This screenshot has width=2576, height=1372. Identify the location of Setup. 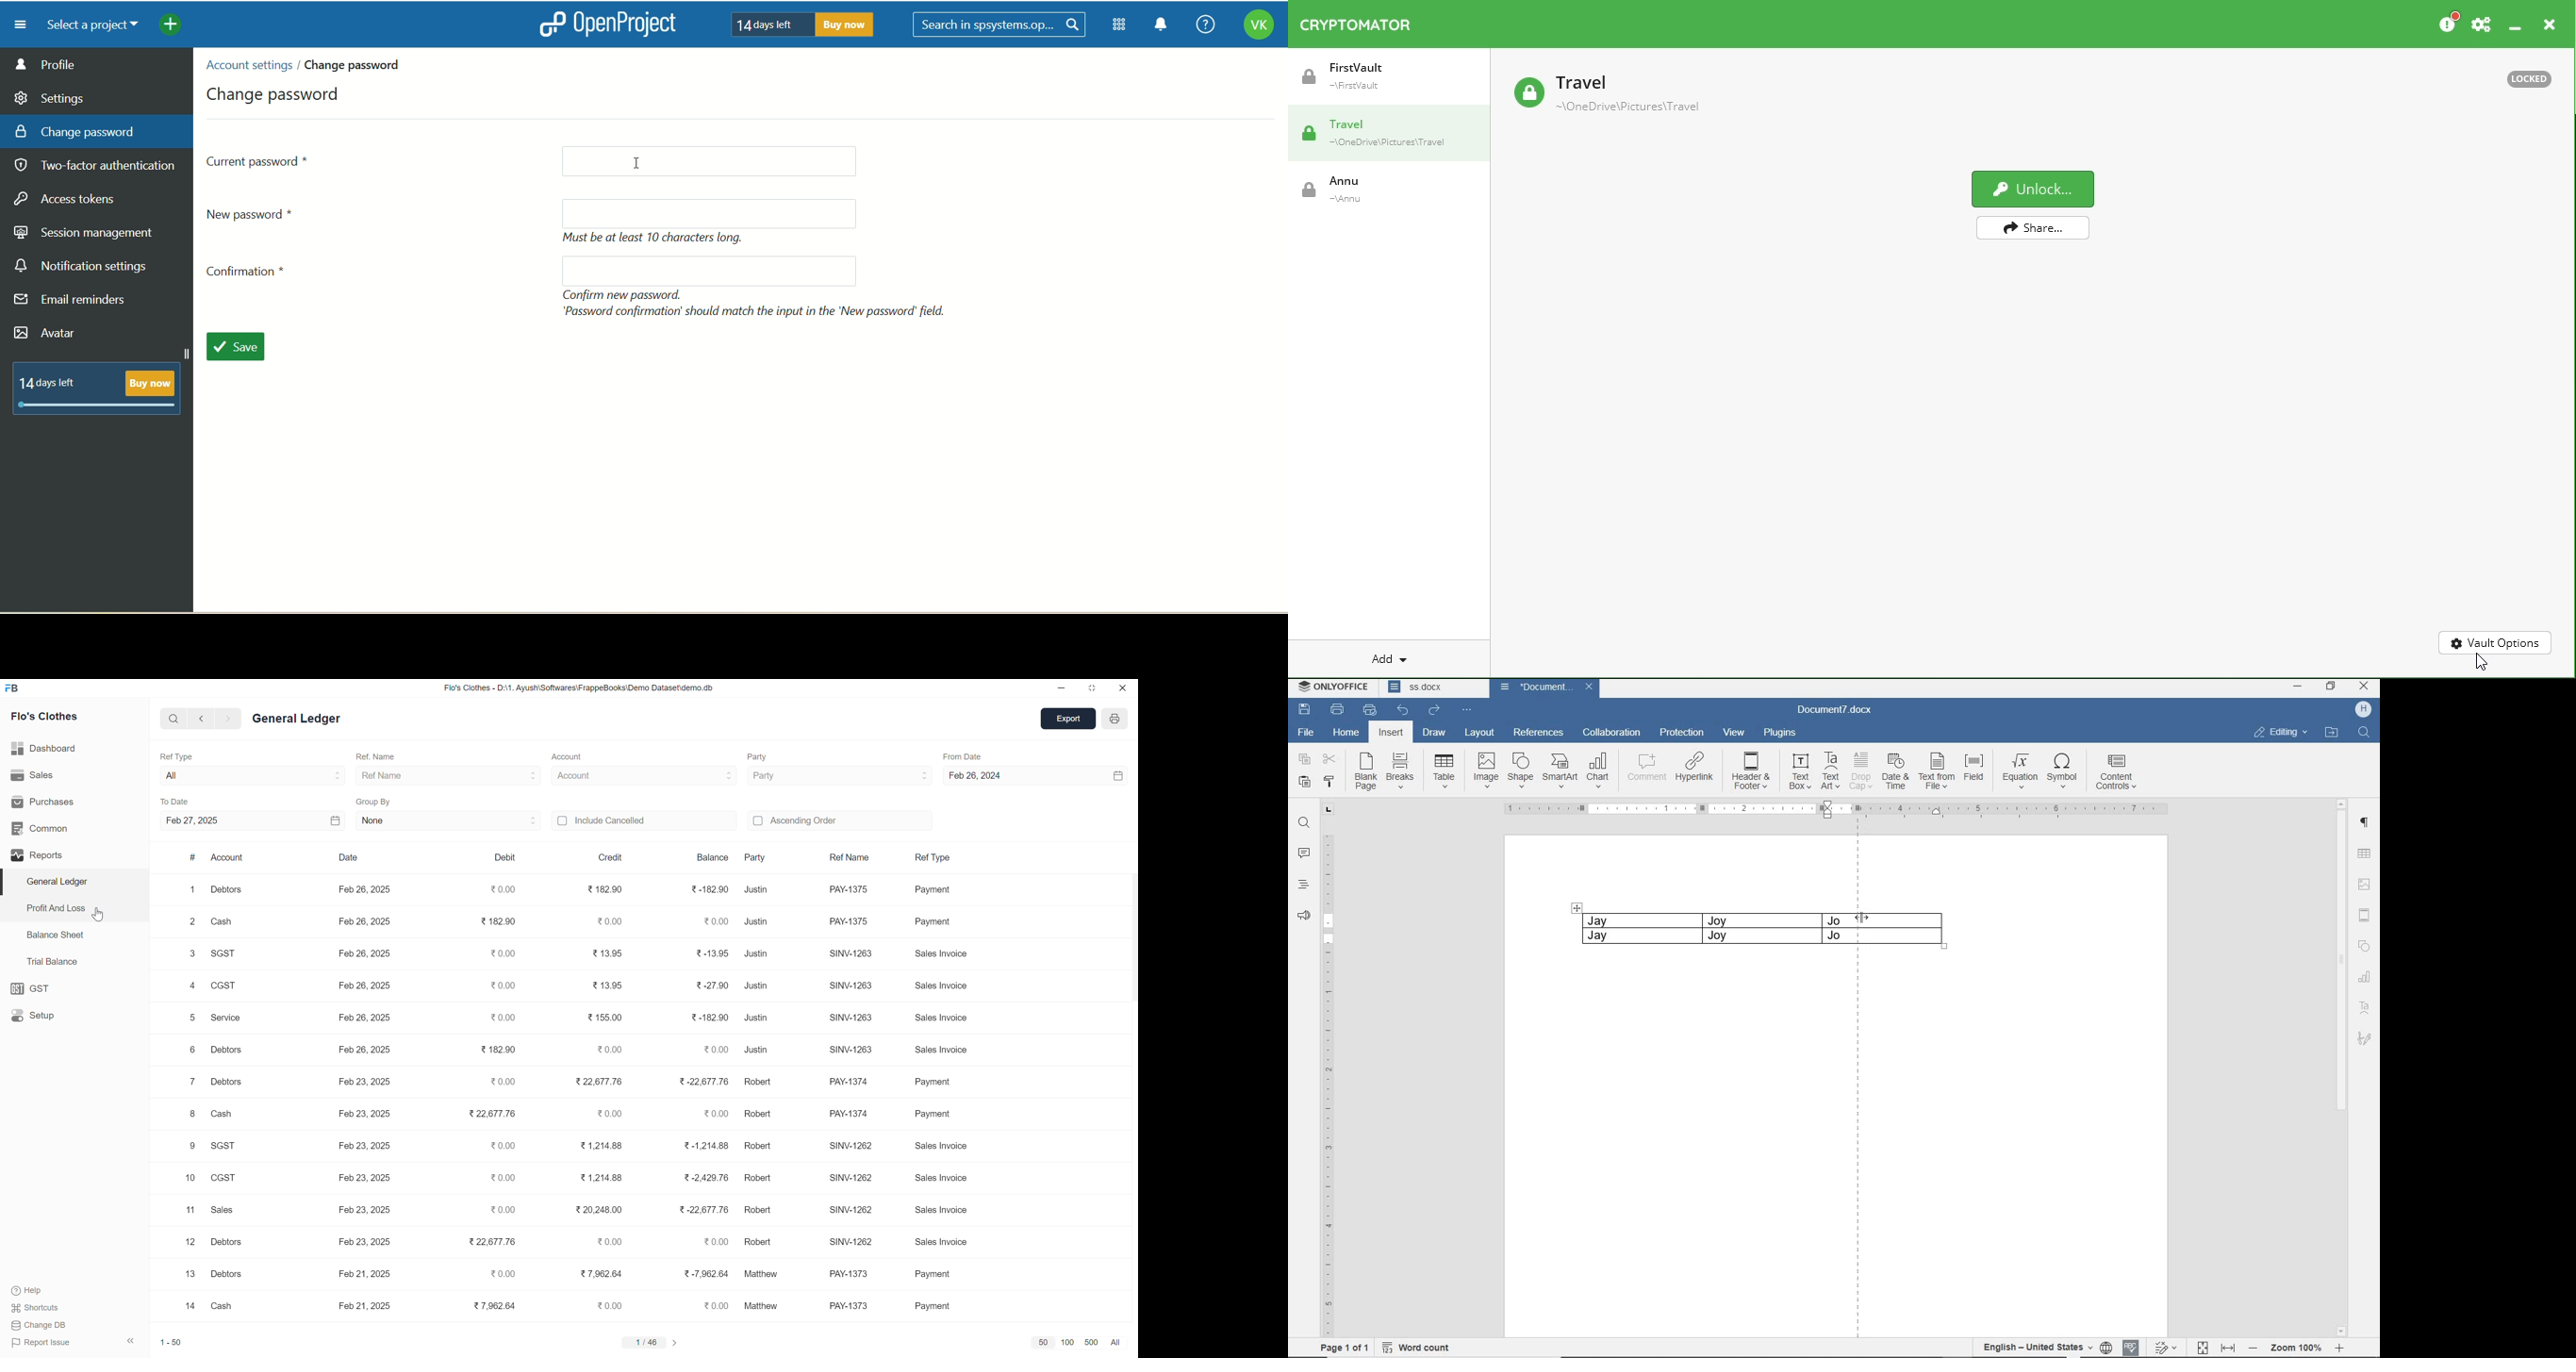
(33, 1015).